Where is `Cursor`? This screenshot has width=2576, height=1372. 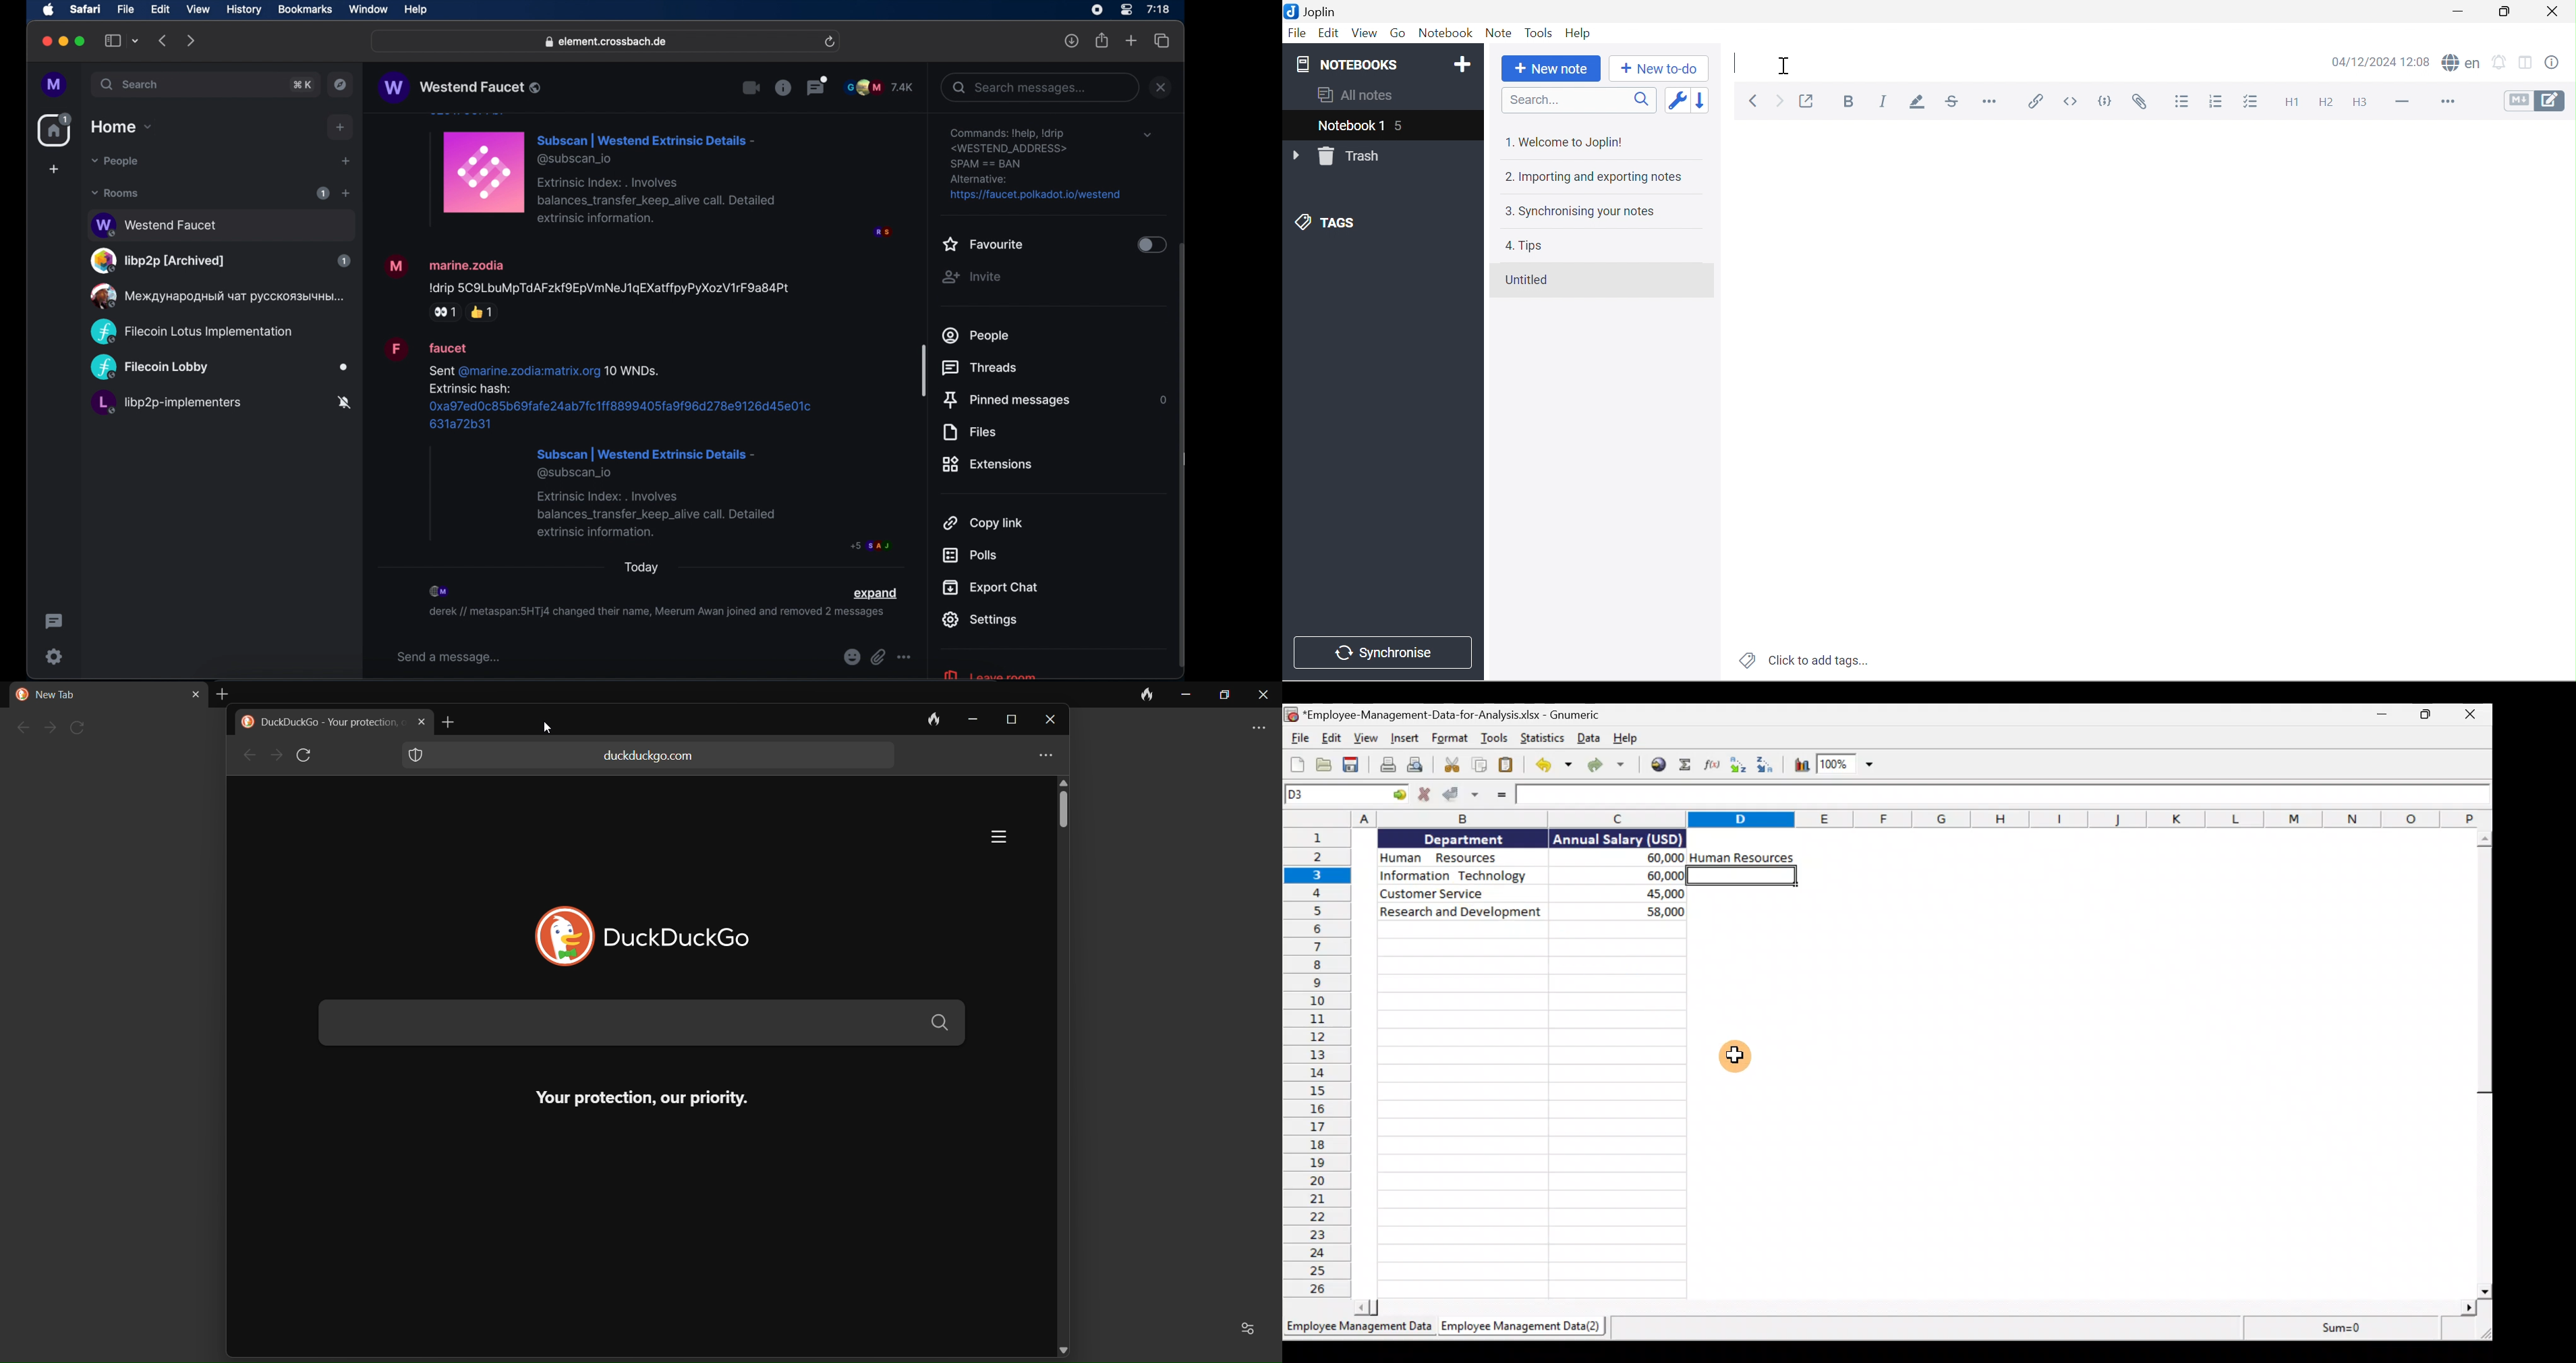 Cursor is located at coordinates (1785, 65).